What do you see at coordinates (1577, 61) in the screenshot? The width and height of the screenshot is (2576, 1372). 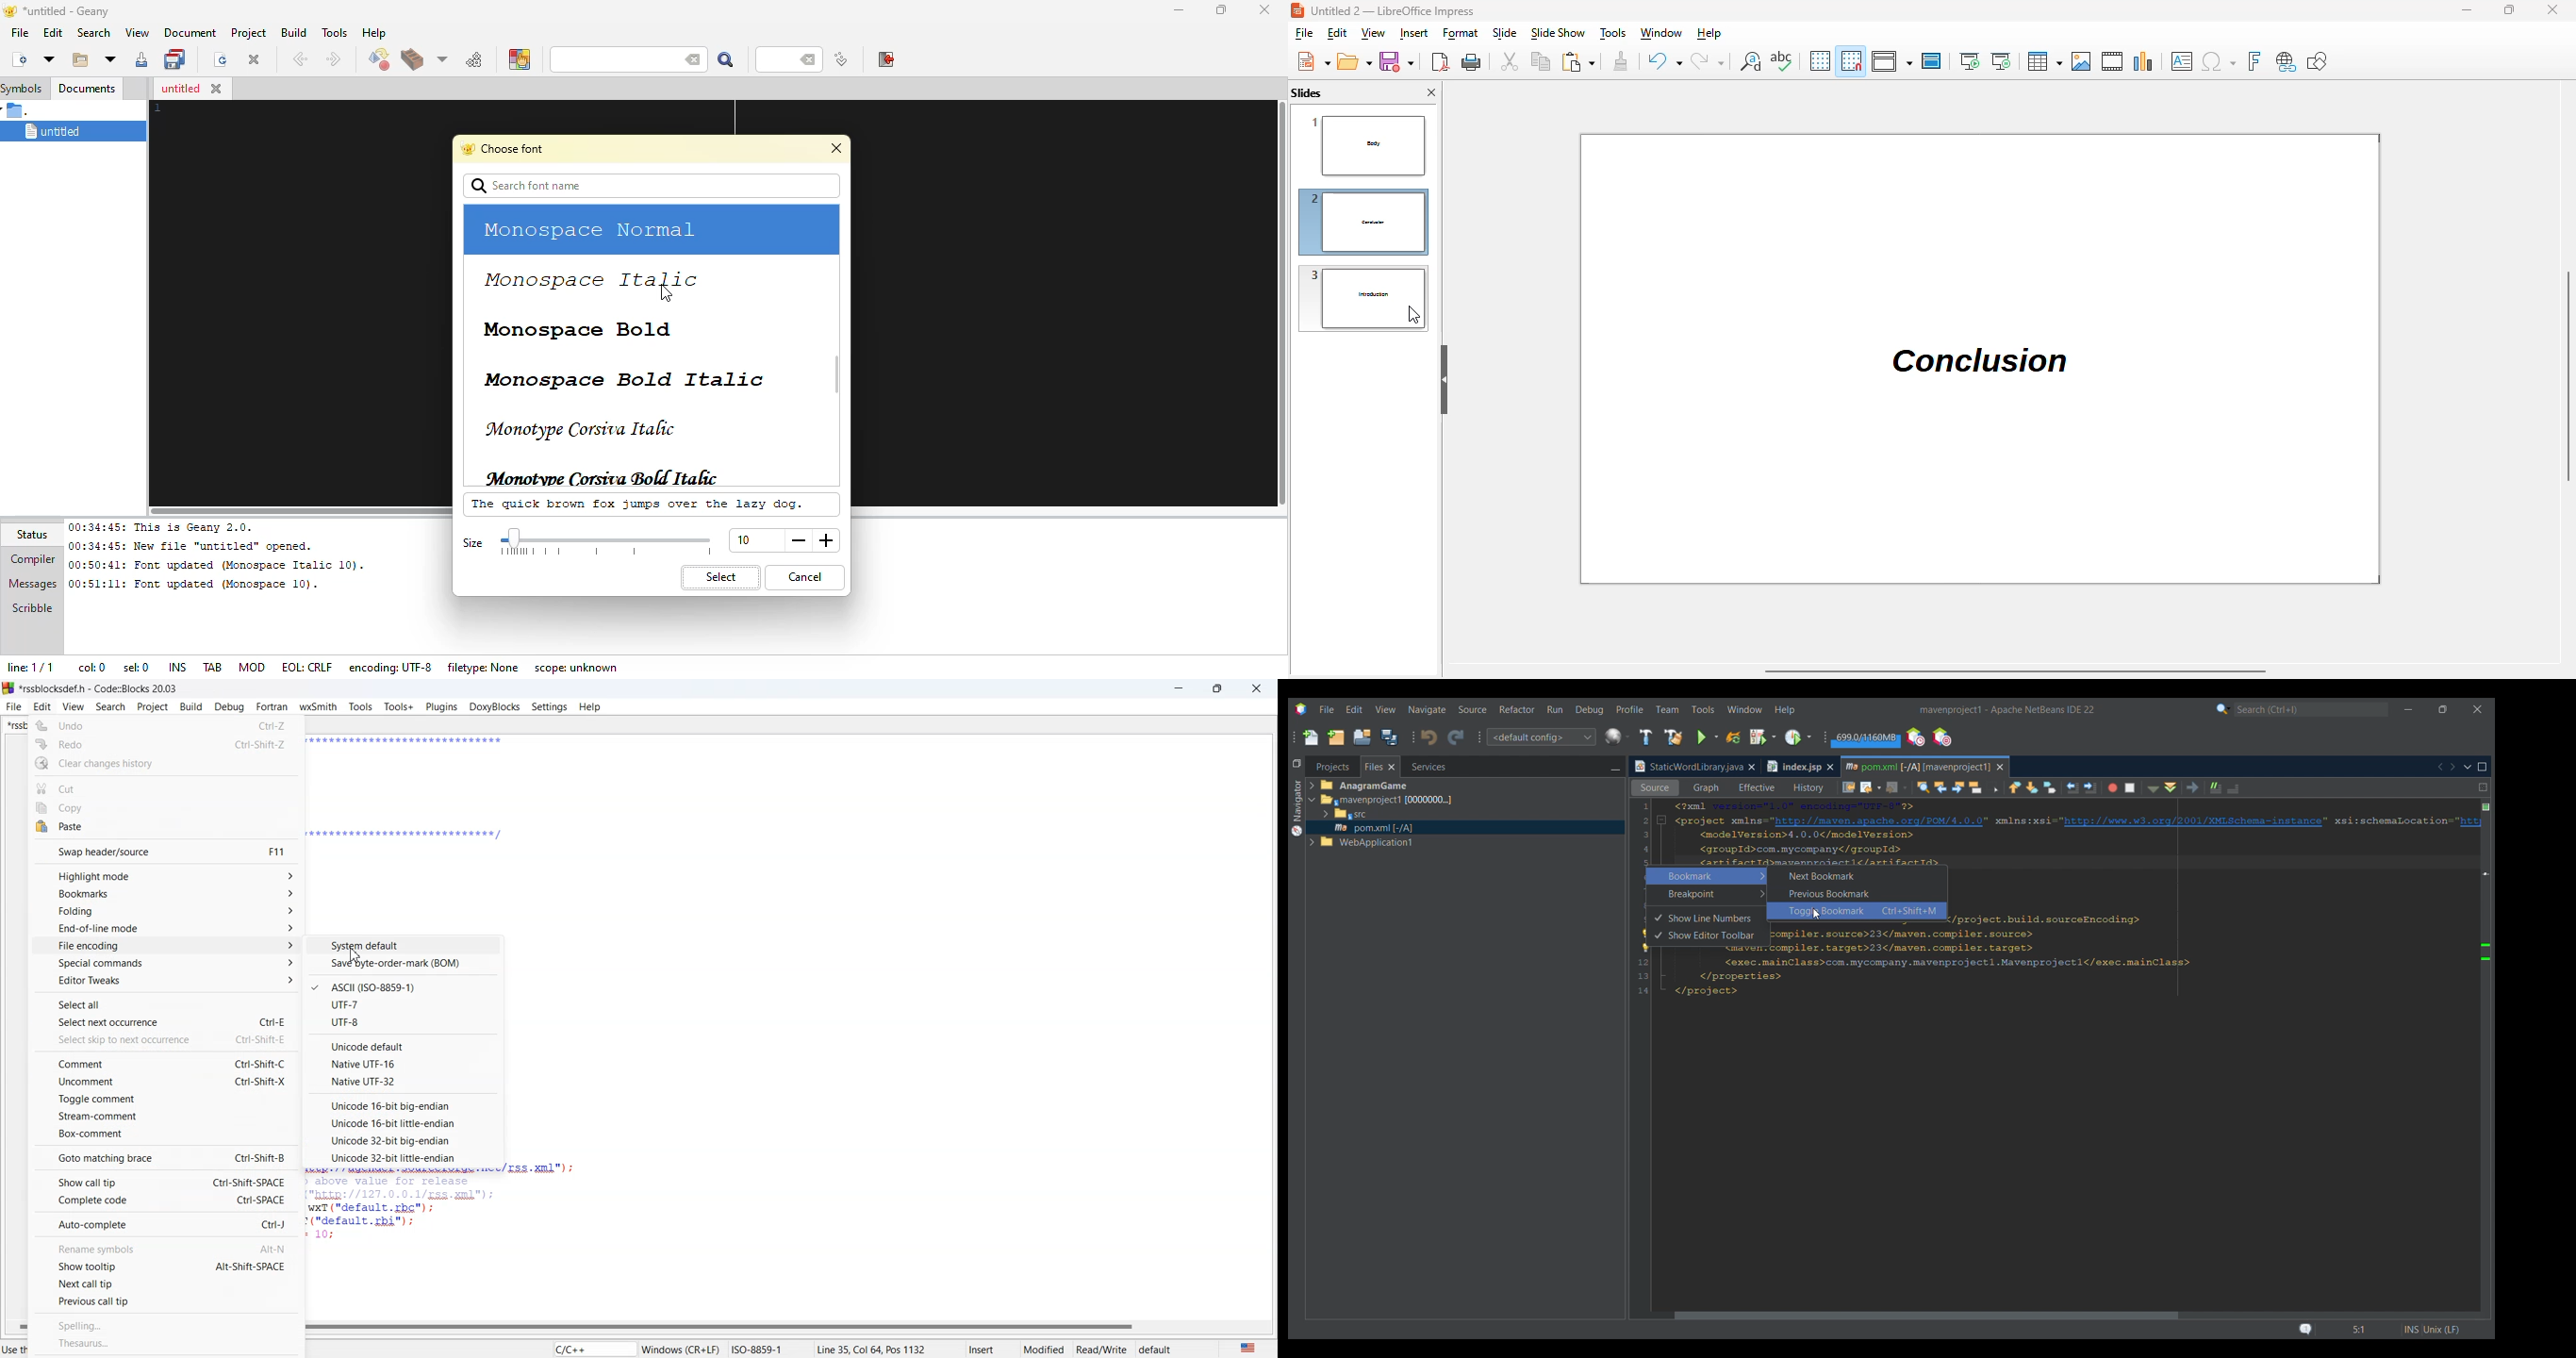 I see `paste` at bounding box center [1577, 61].